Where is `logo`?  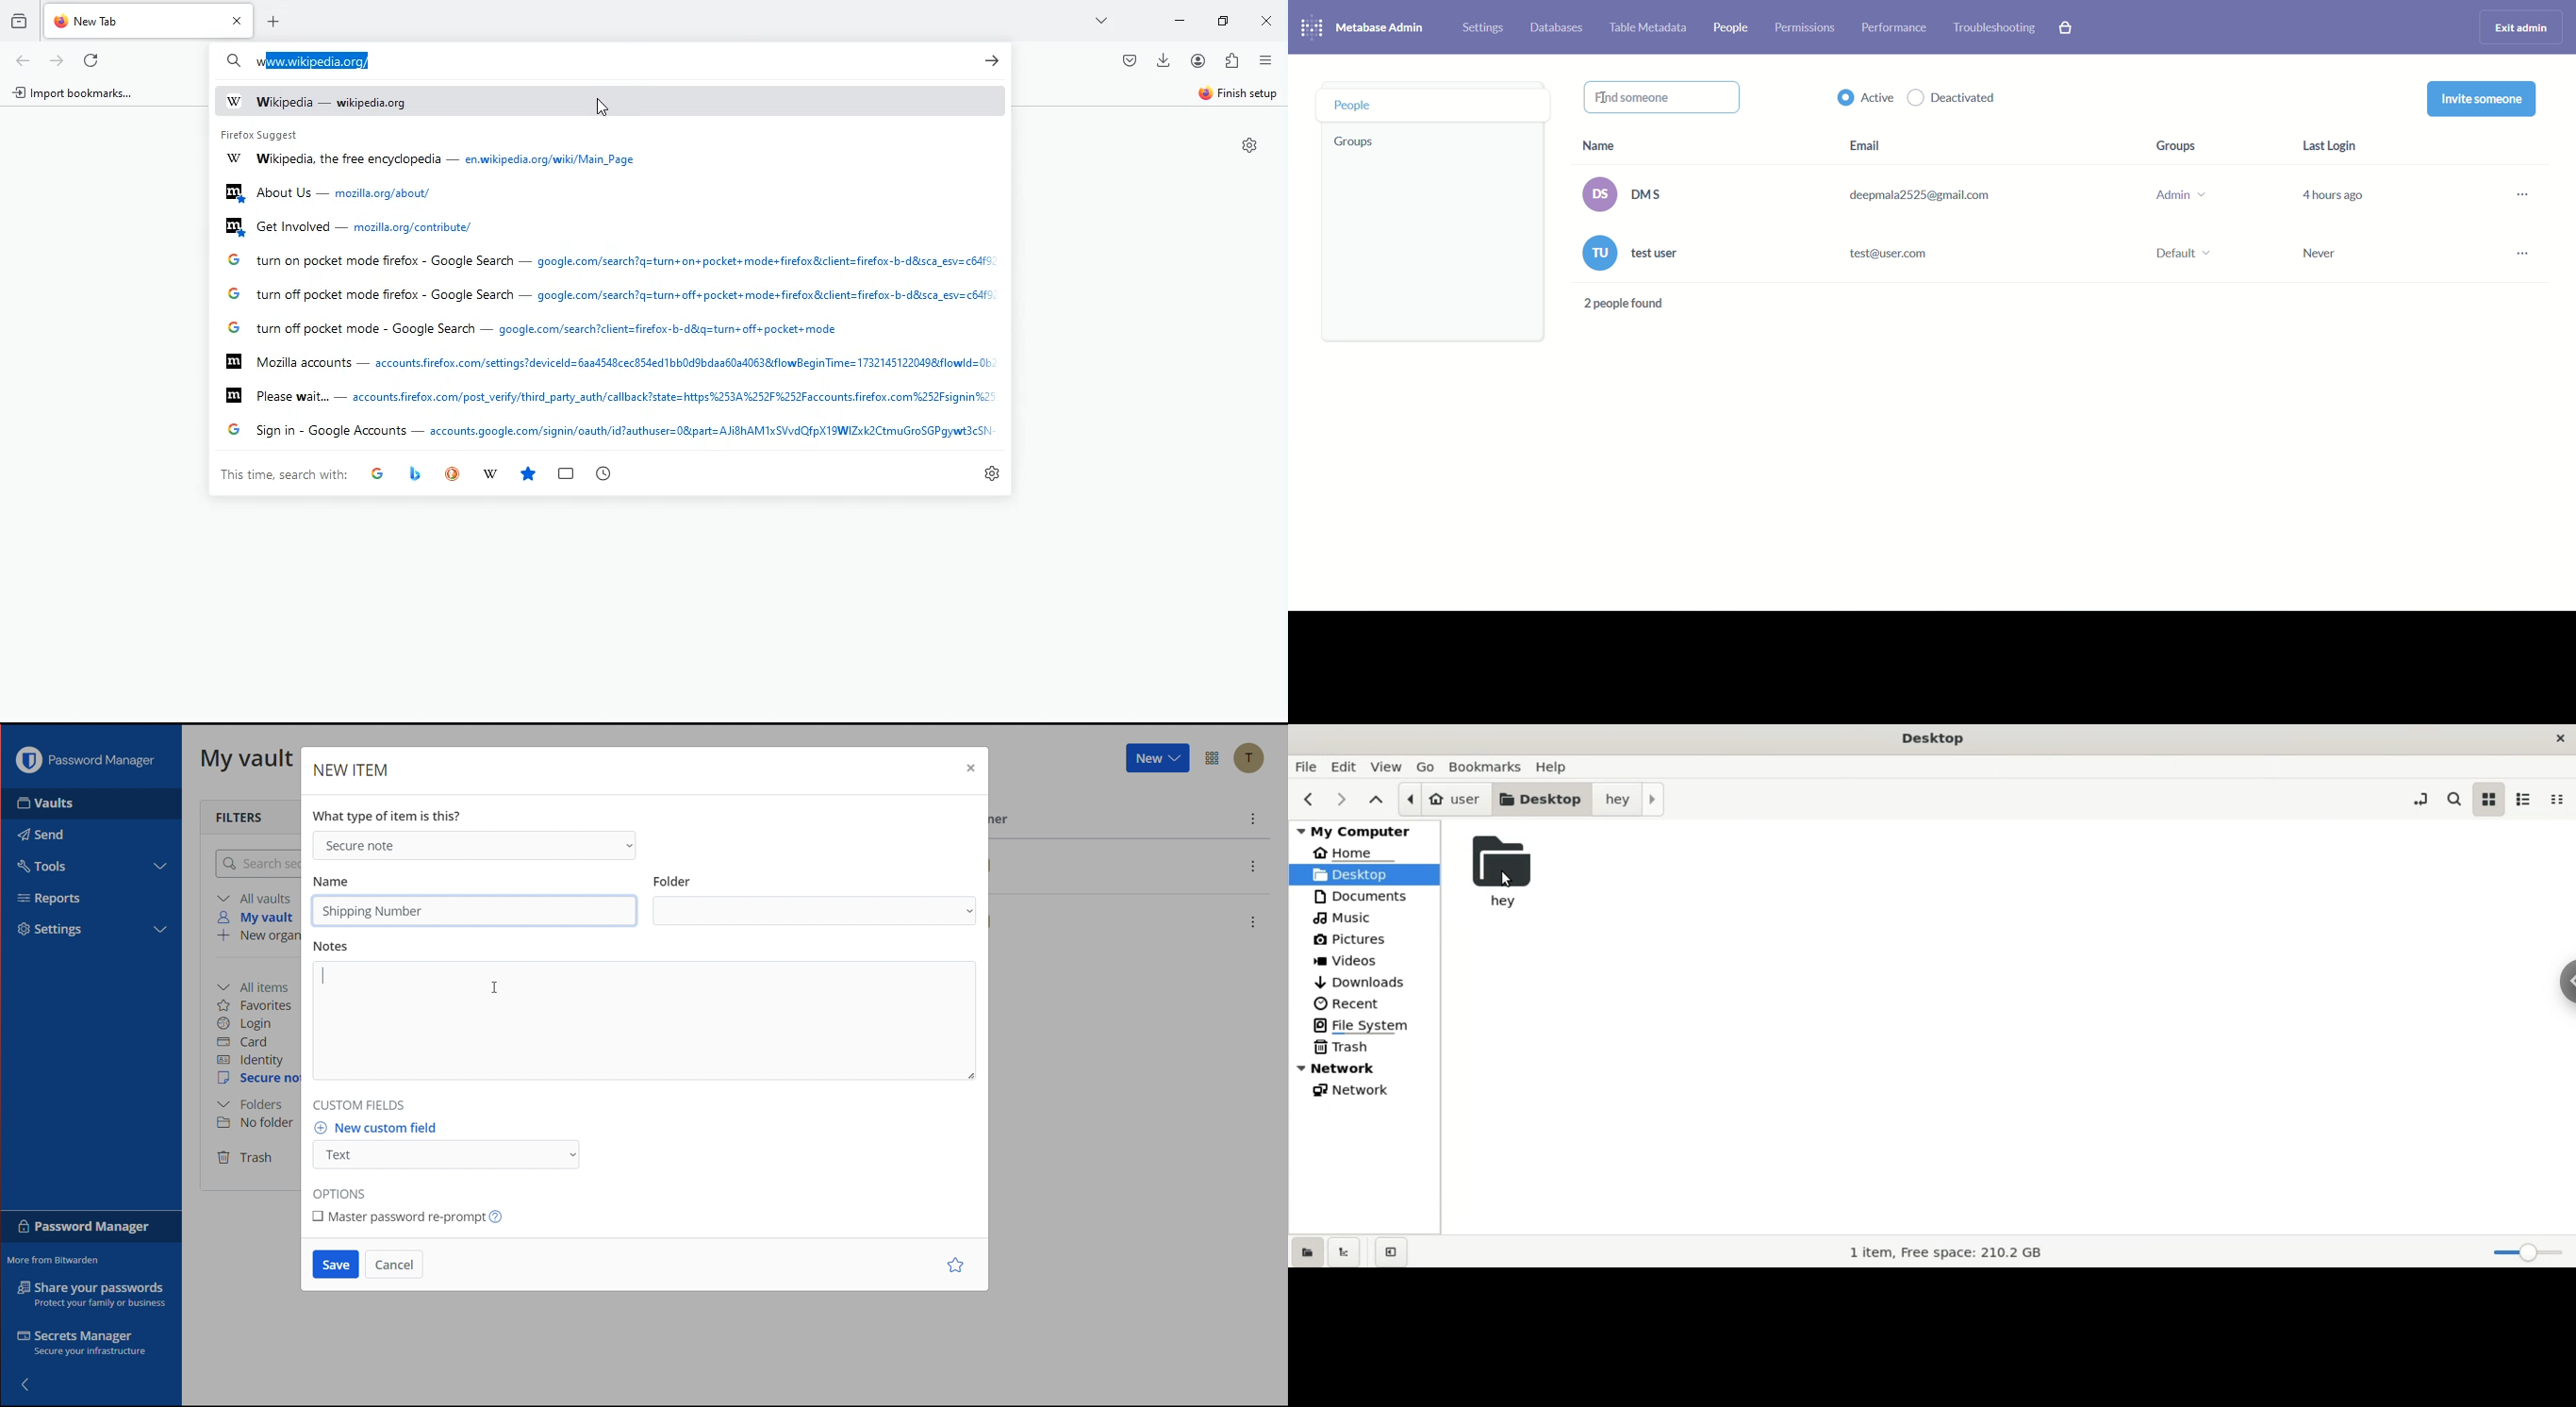 logo is located at coordinates (1311, 29).